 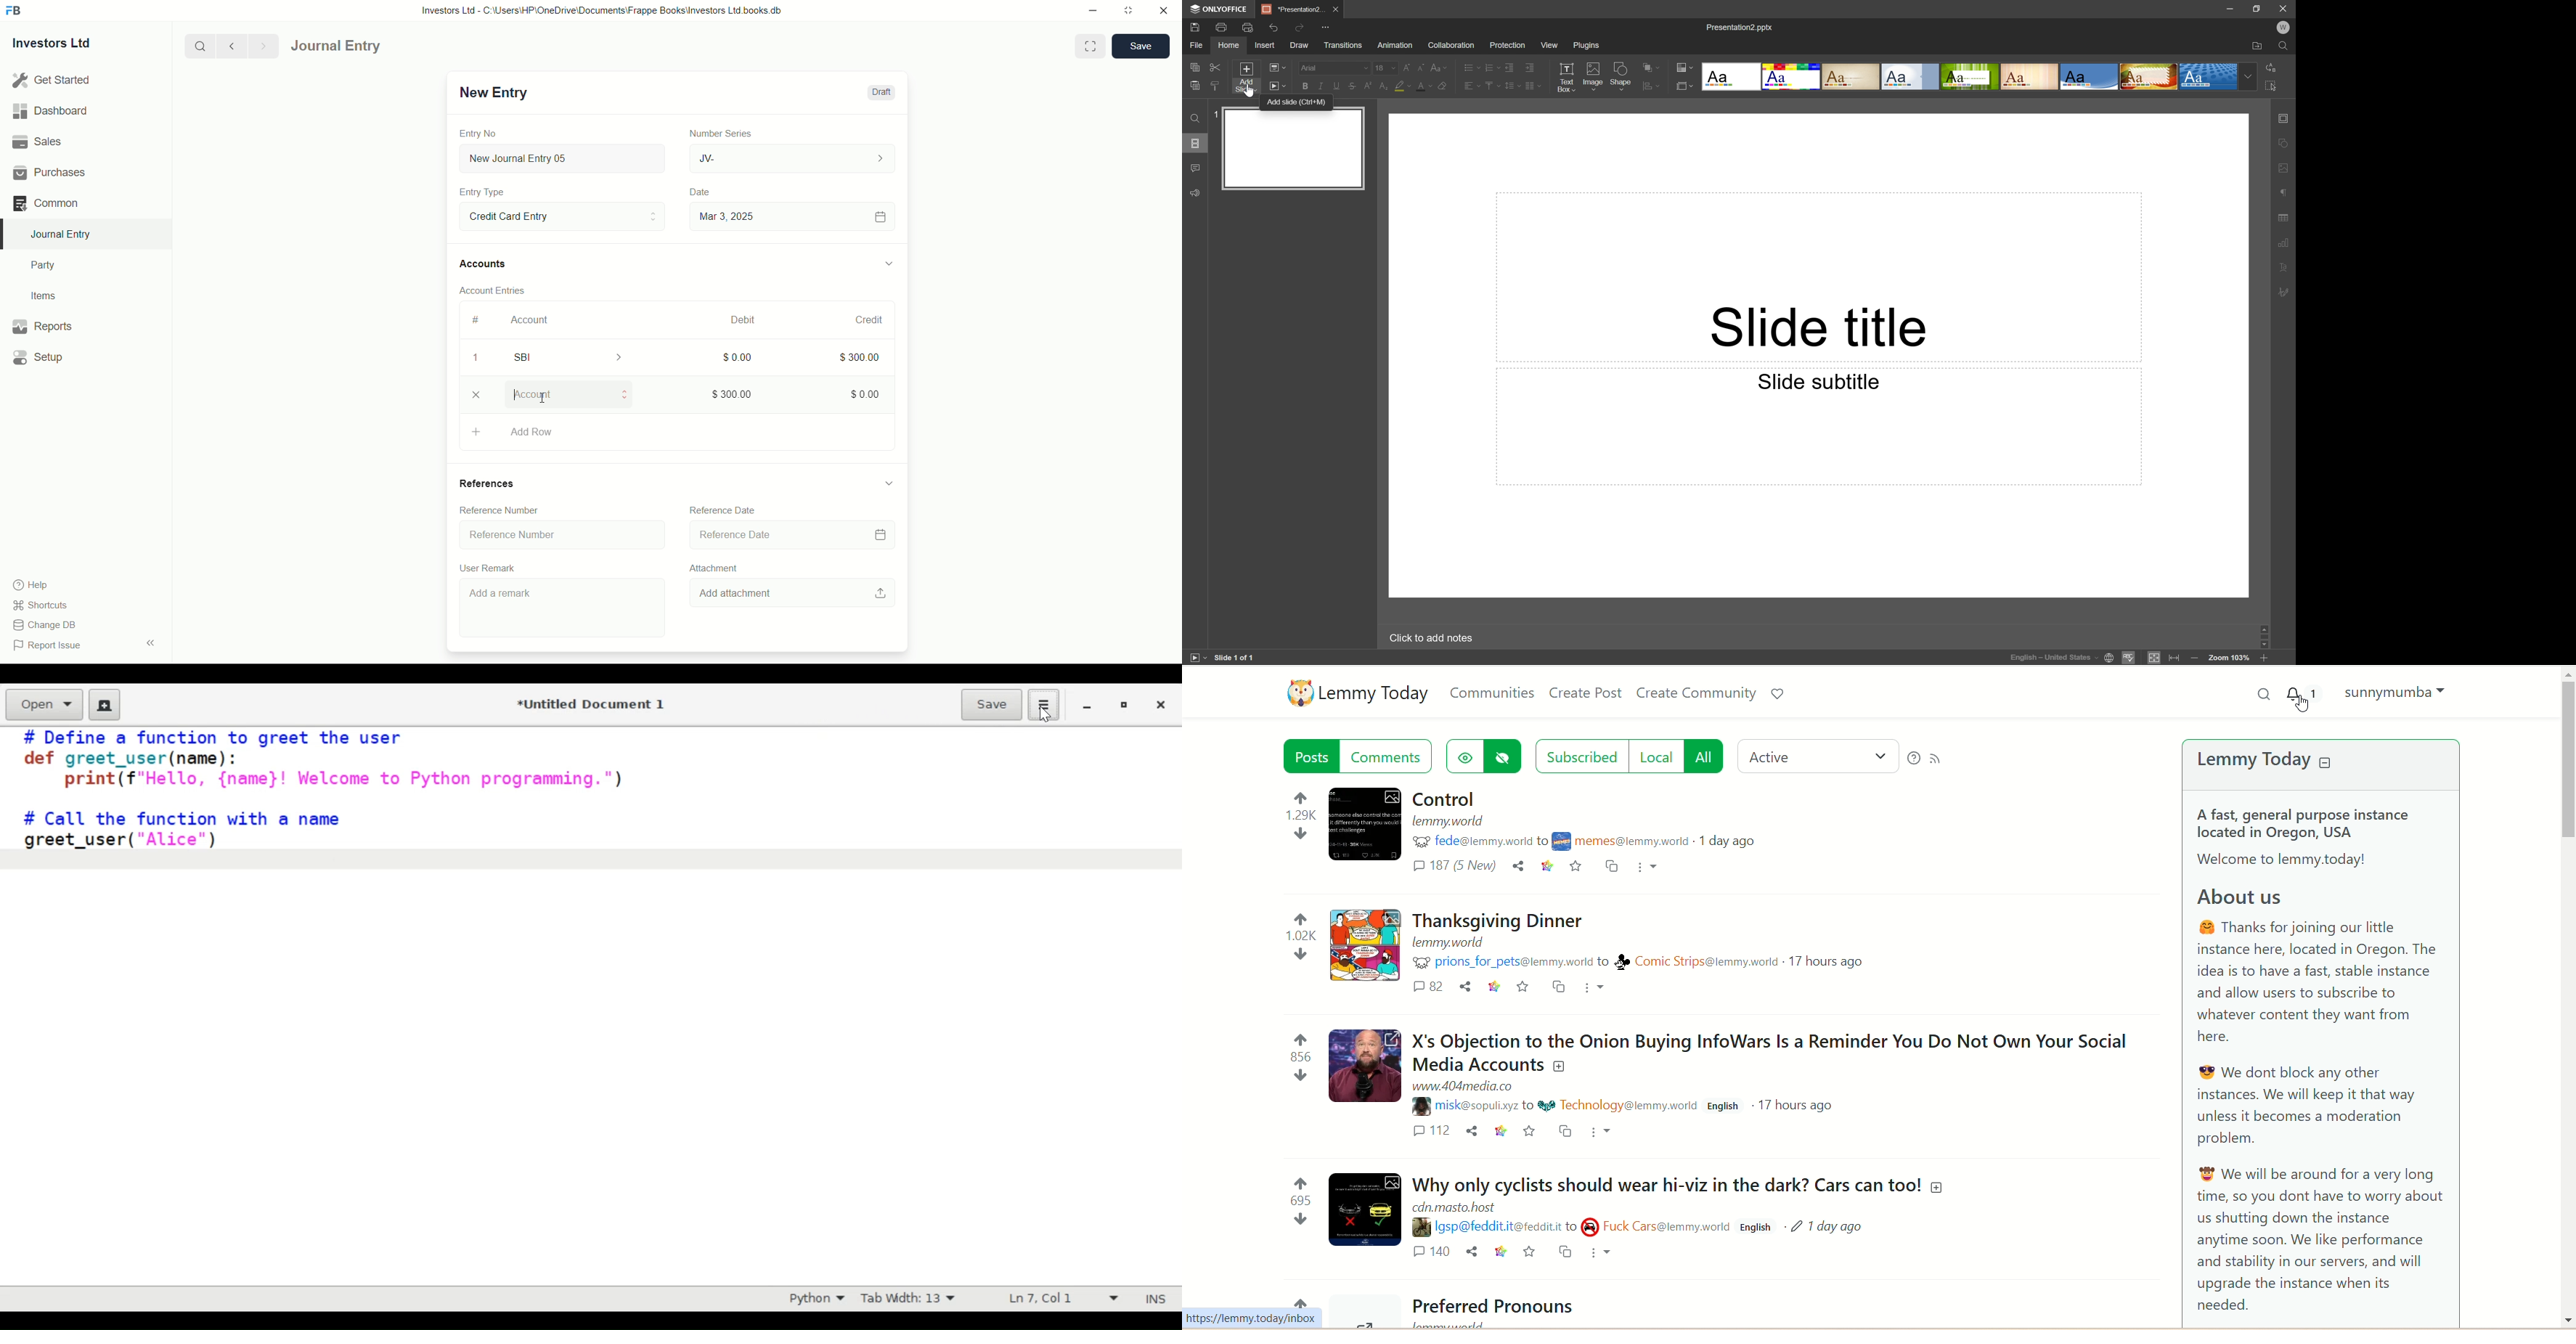 What do you see at coordinates (1263, 45) in the screenshot?
I see `Insert` at bounding box center [1263, 45].